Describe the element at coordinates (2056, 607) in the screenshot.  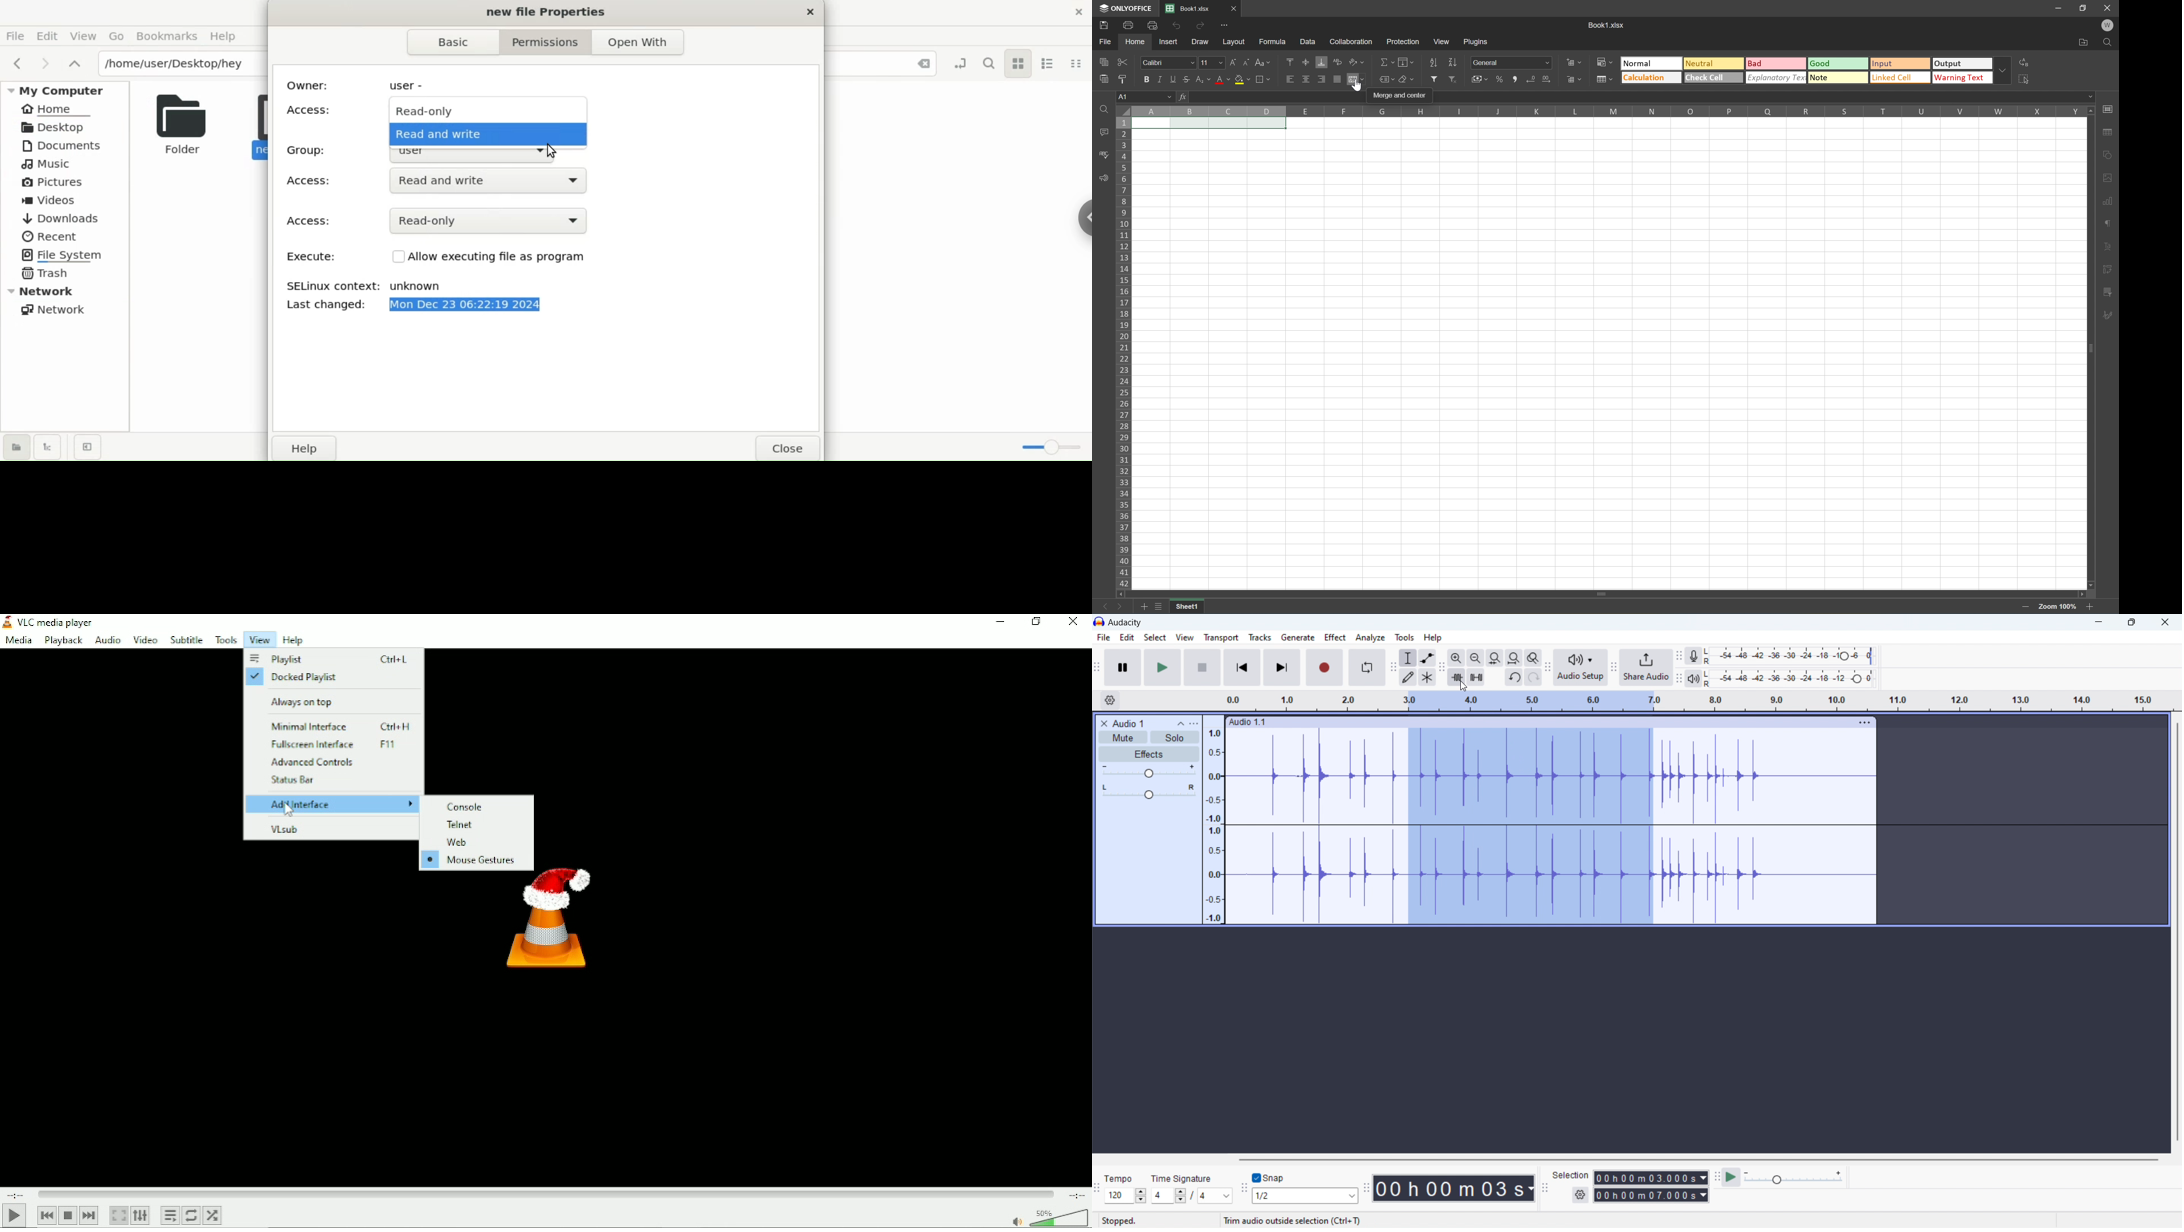
I see `Zoom 100%` at that location.